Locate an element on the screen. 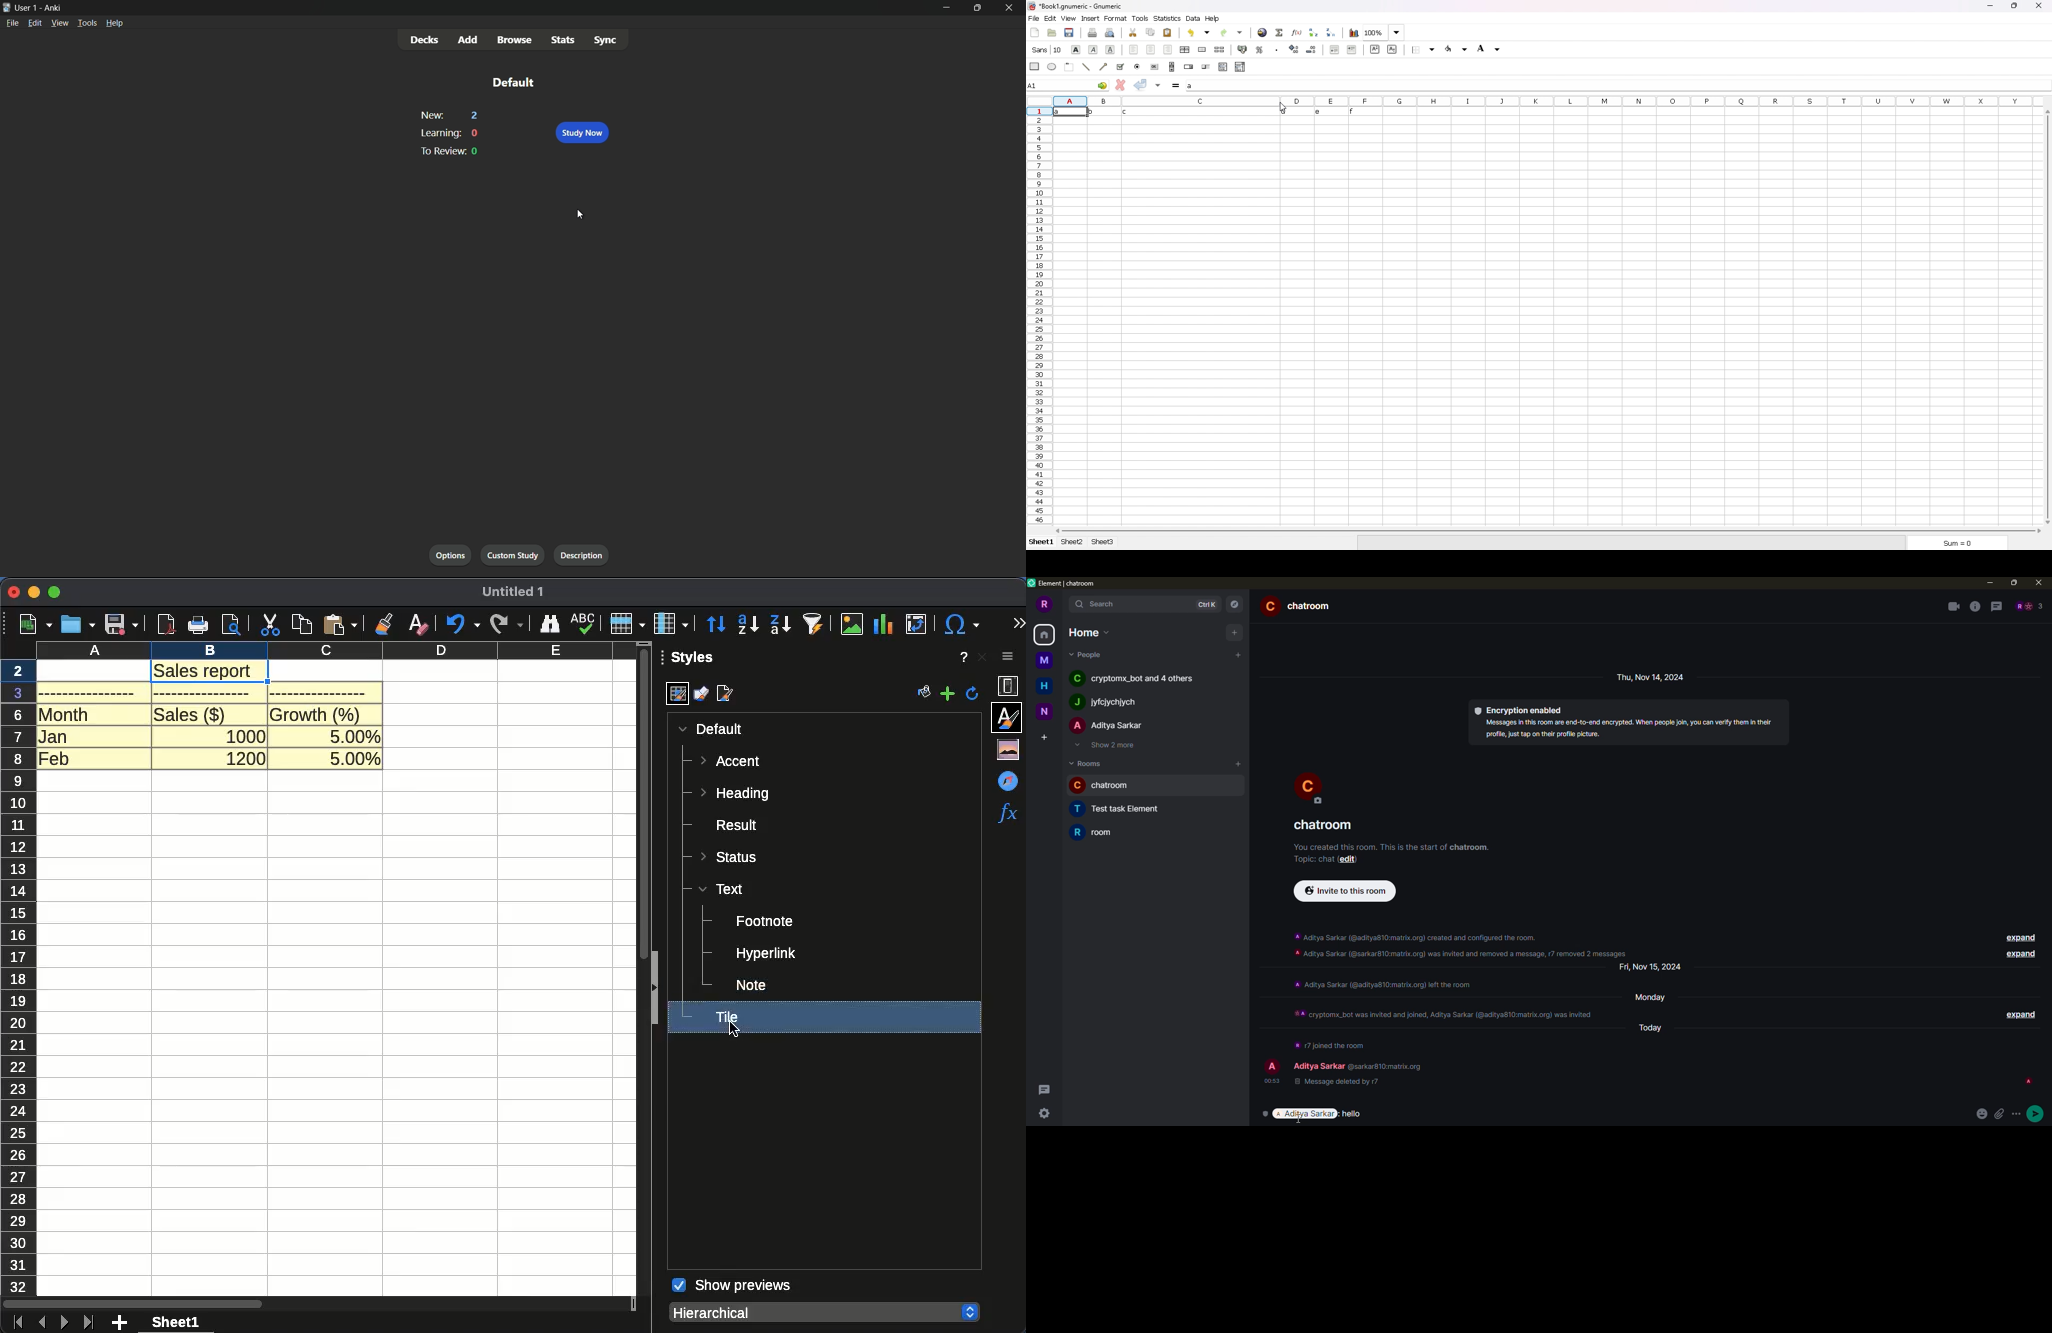 The image size is (2072, 1344). sort descending is located at coordinates (1331, 32).